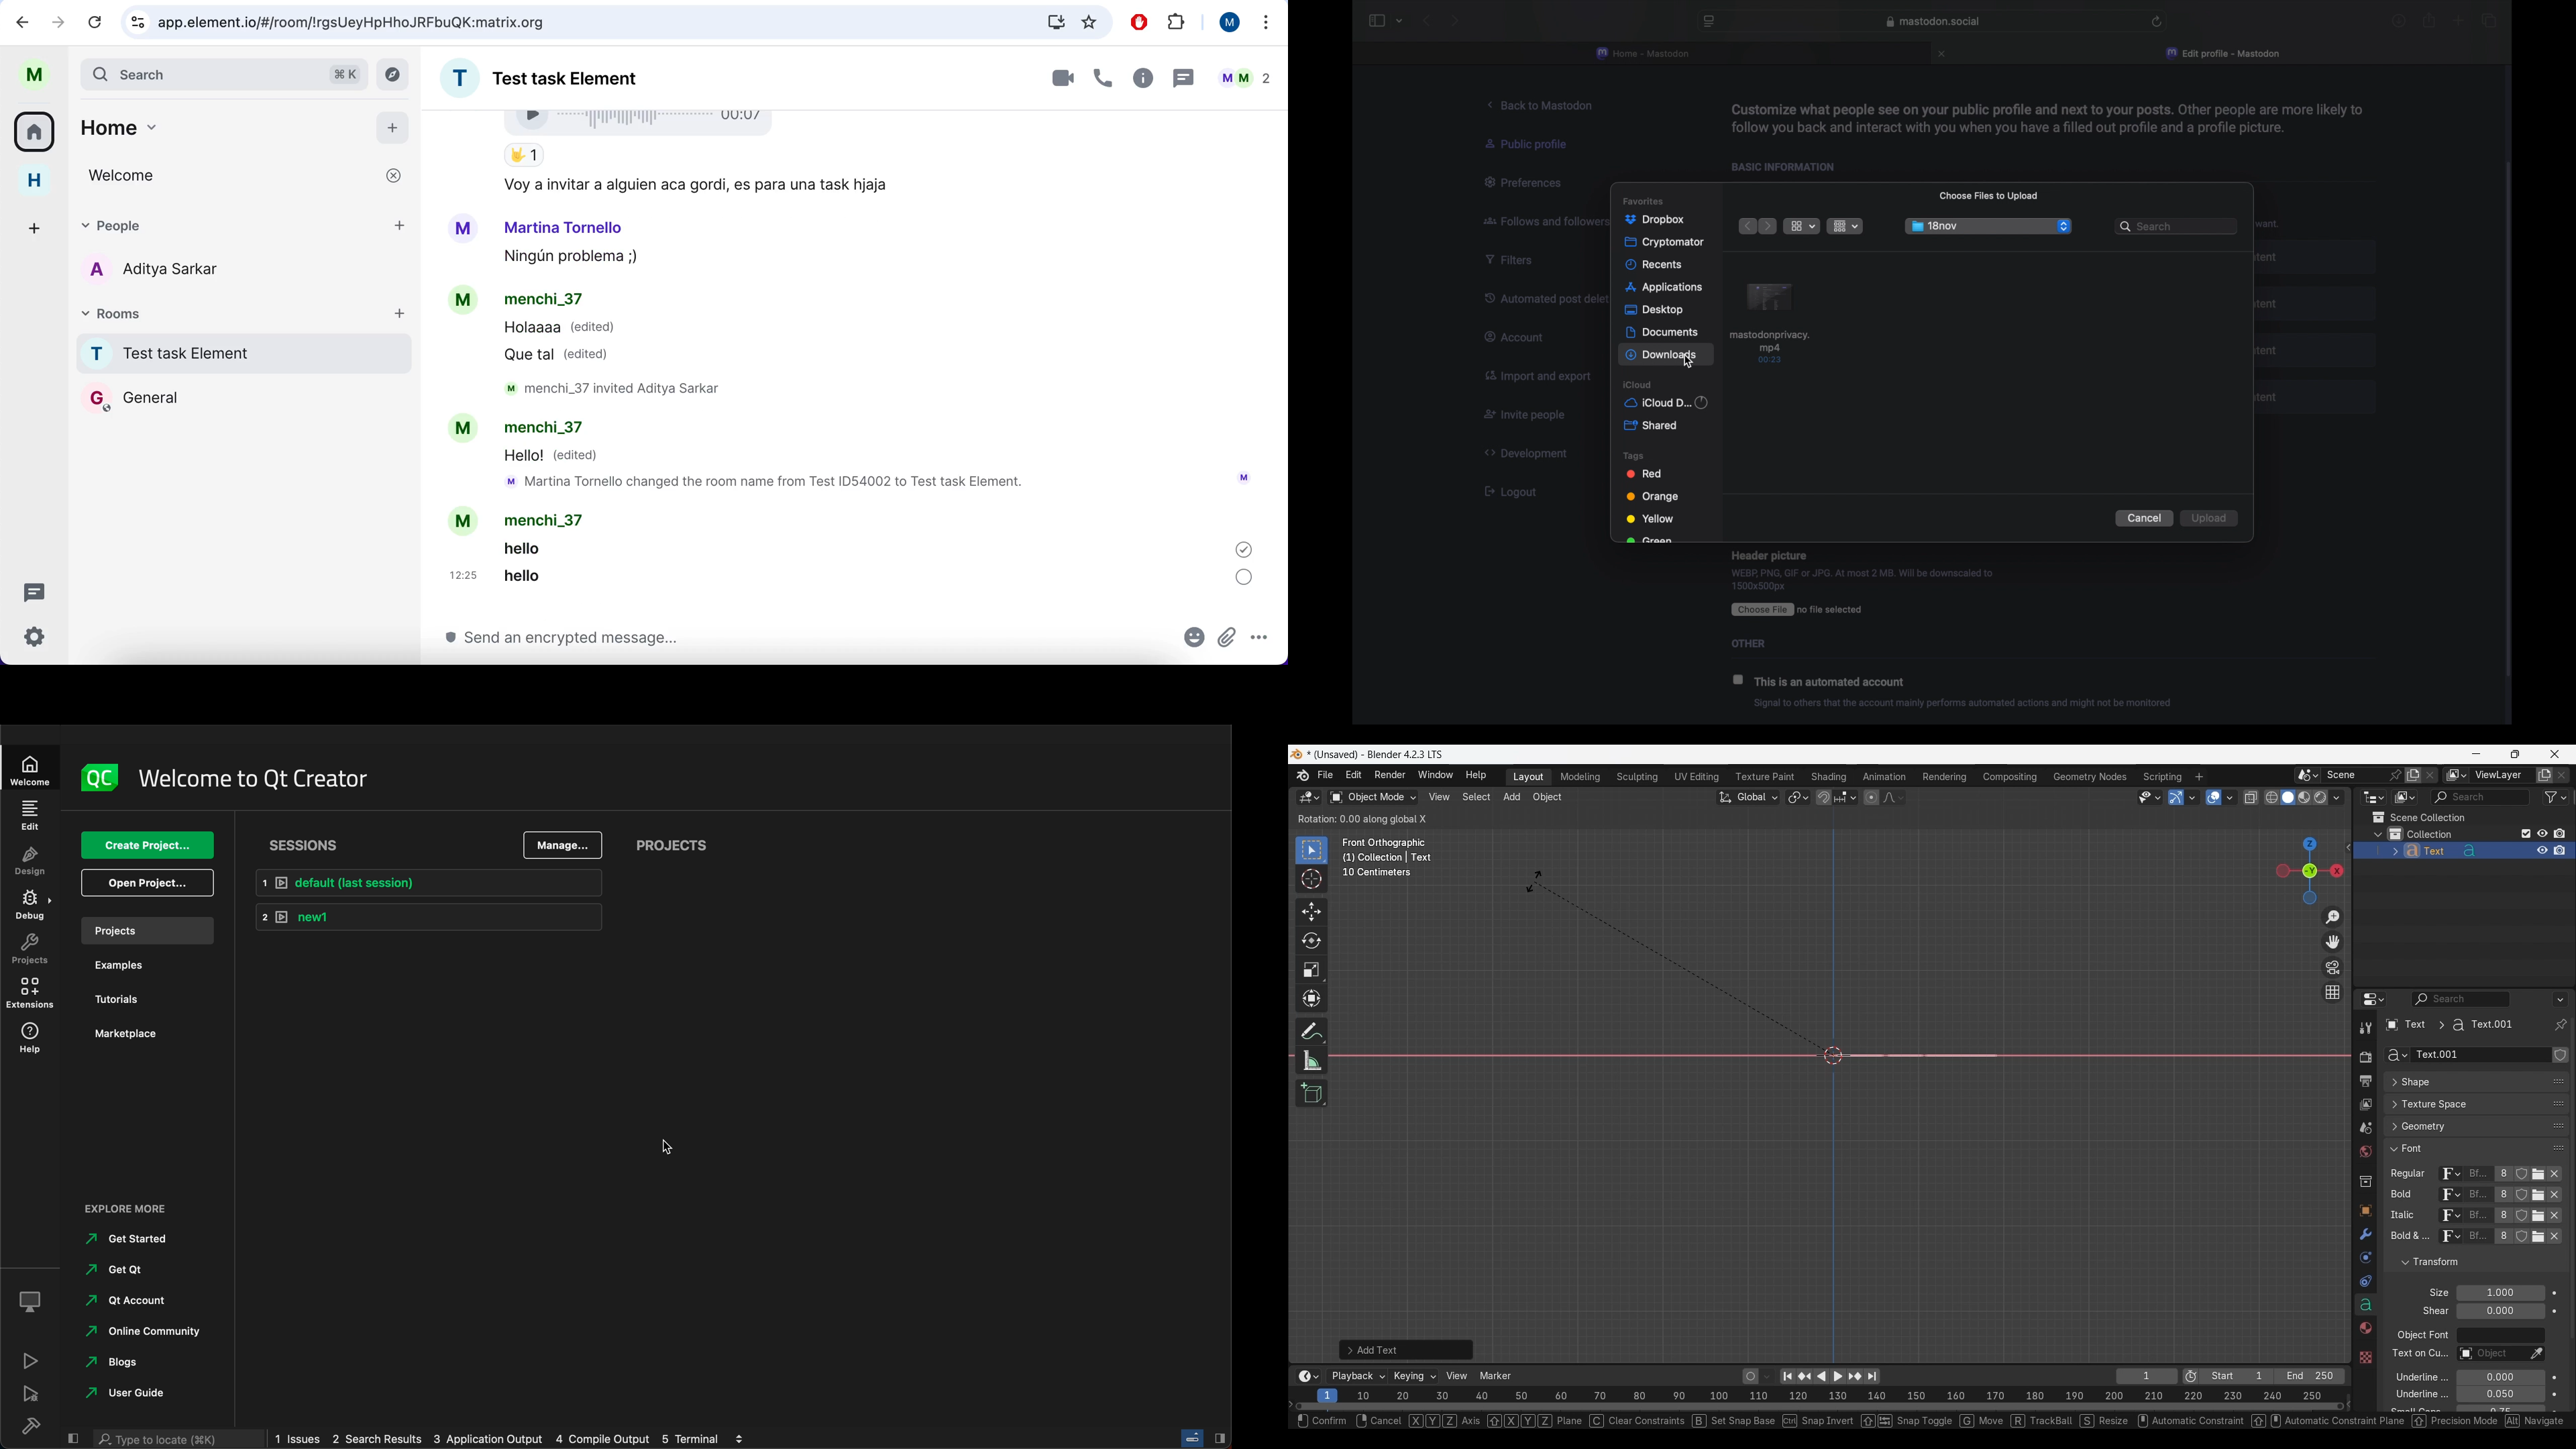 The width and height of the screenshot is (2576, 1456). What do you see at coordinates (558, 75) in the screenshot?
I see `room name` at bounding box center [558, 75].